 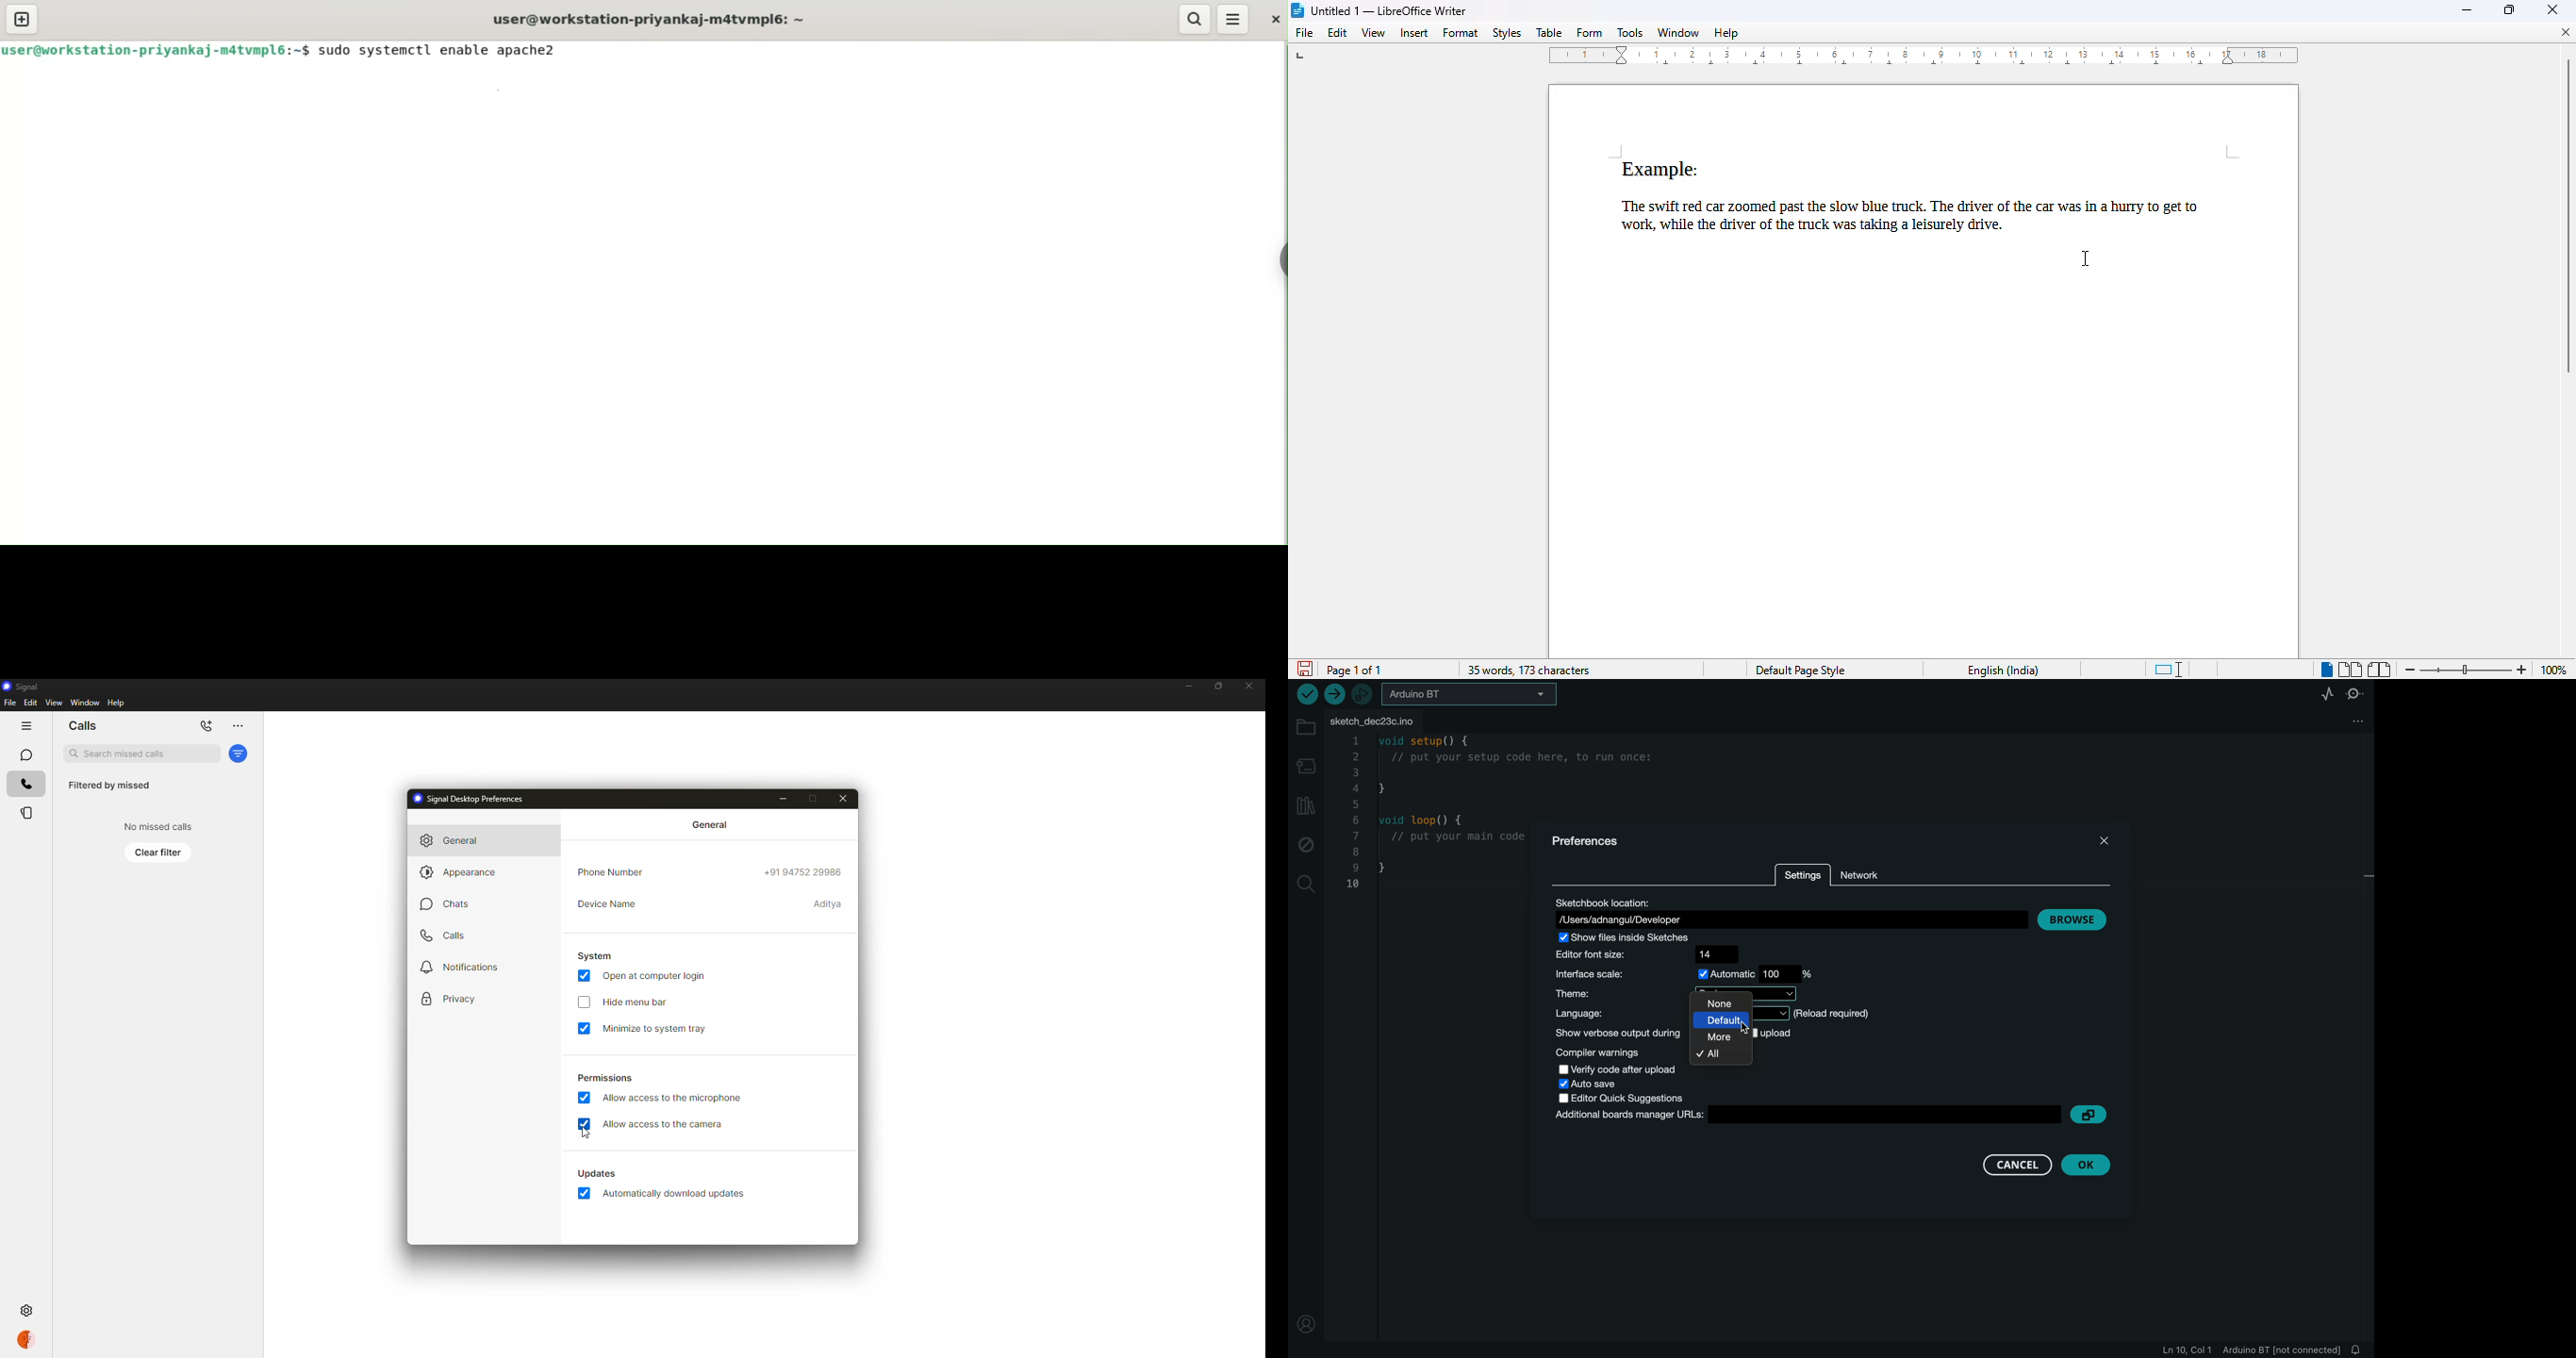 What do you see at coordinates (583, 976) in the screenshot?
I see `enabled` at bounding box center [583, 976].